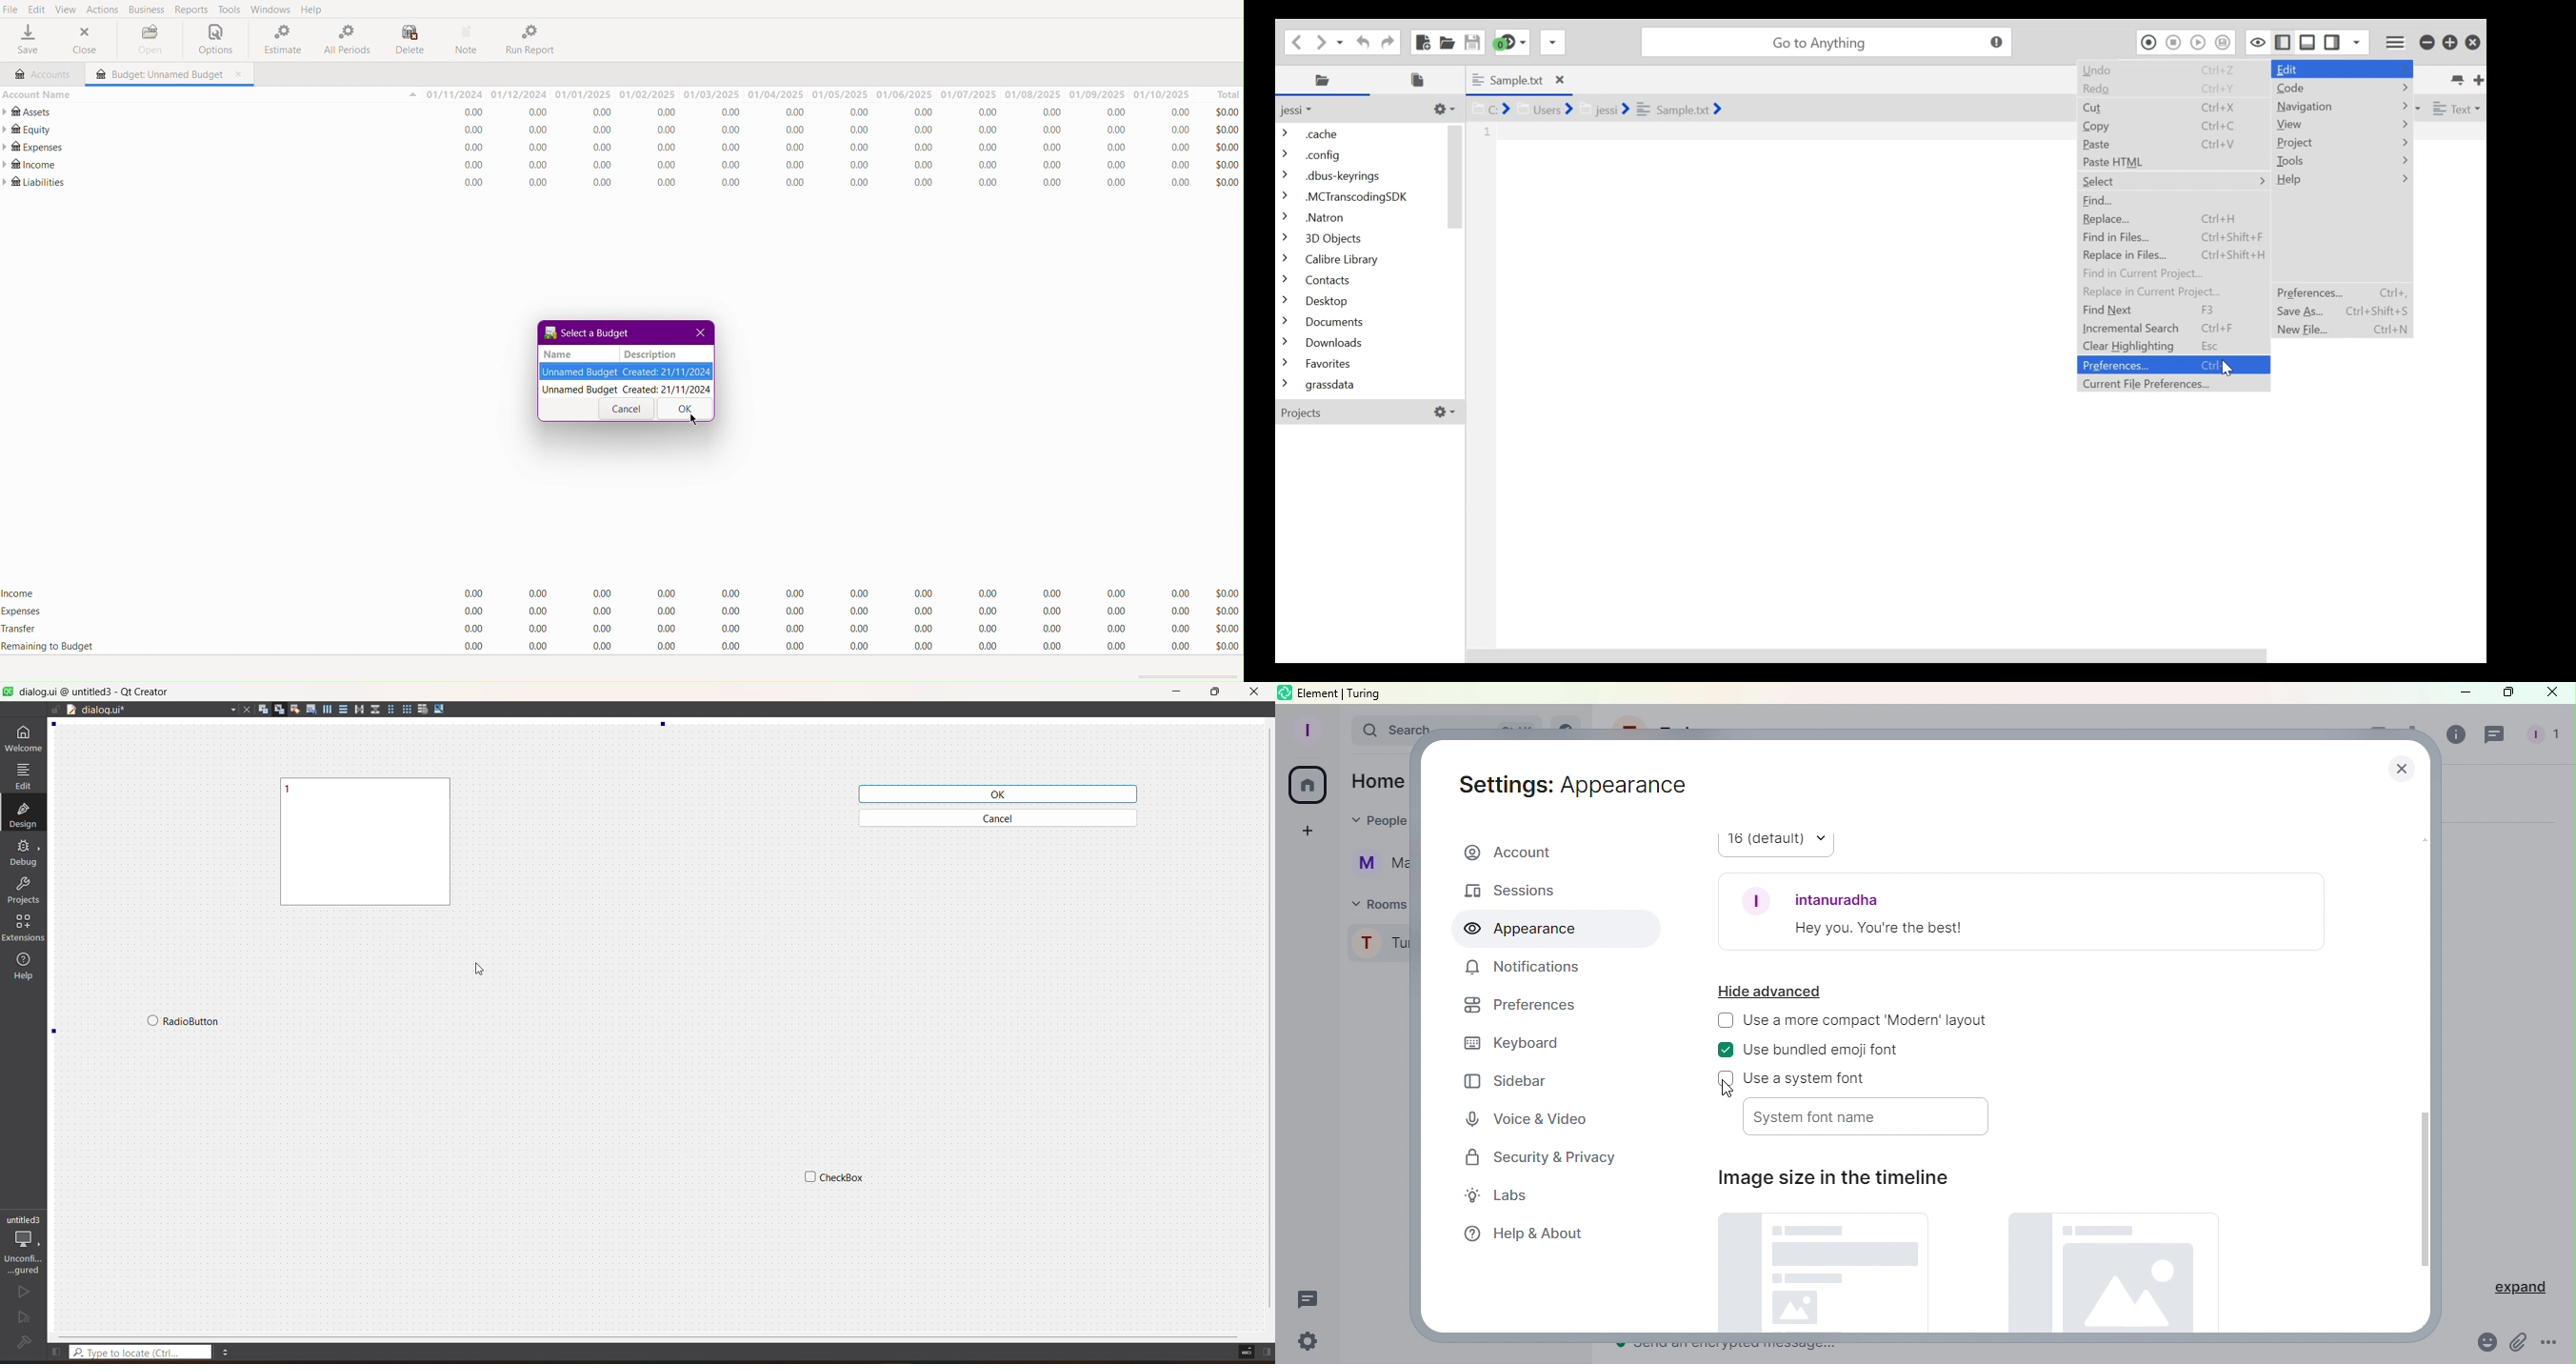  Describe the element at coordinates (1525, 1118) in the screenshot. I see `Voice and Video` at that location.